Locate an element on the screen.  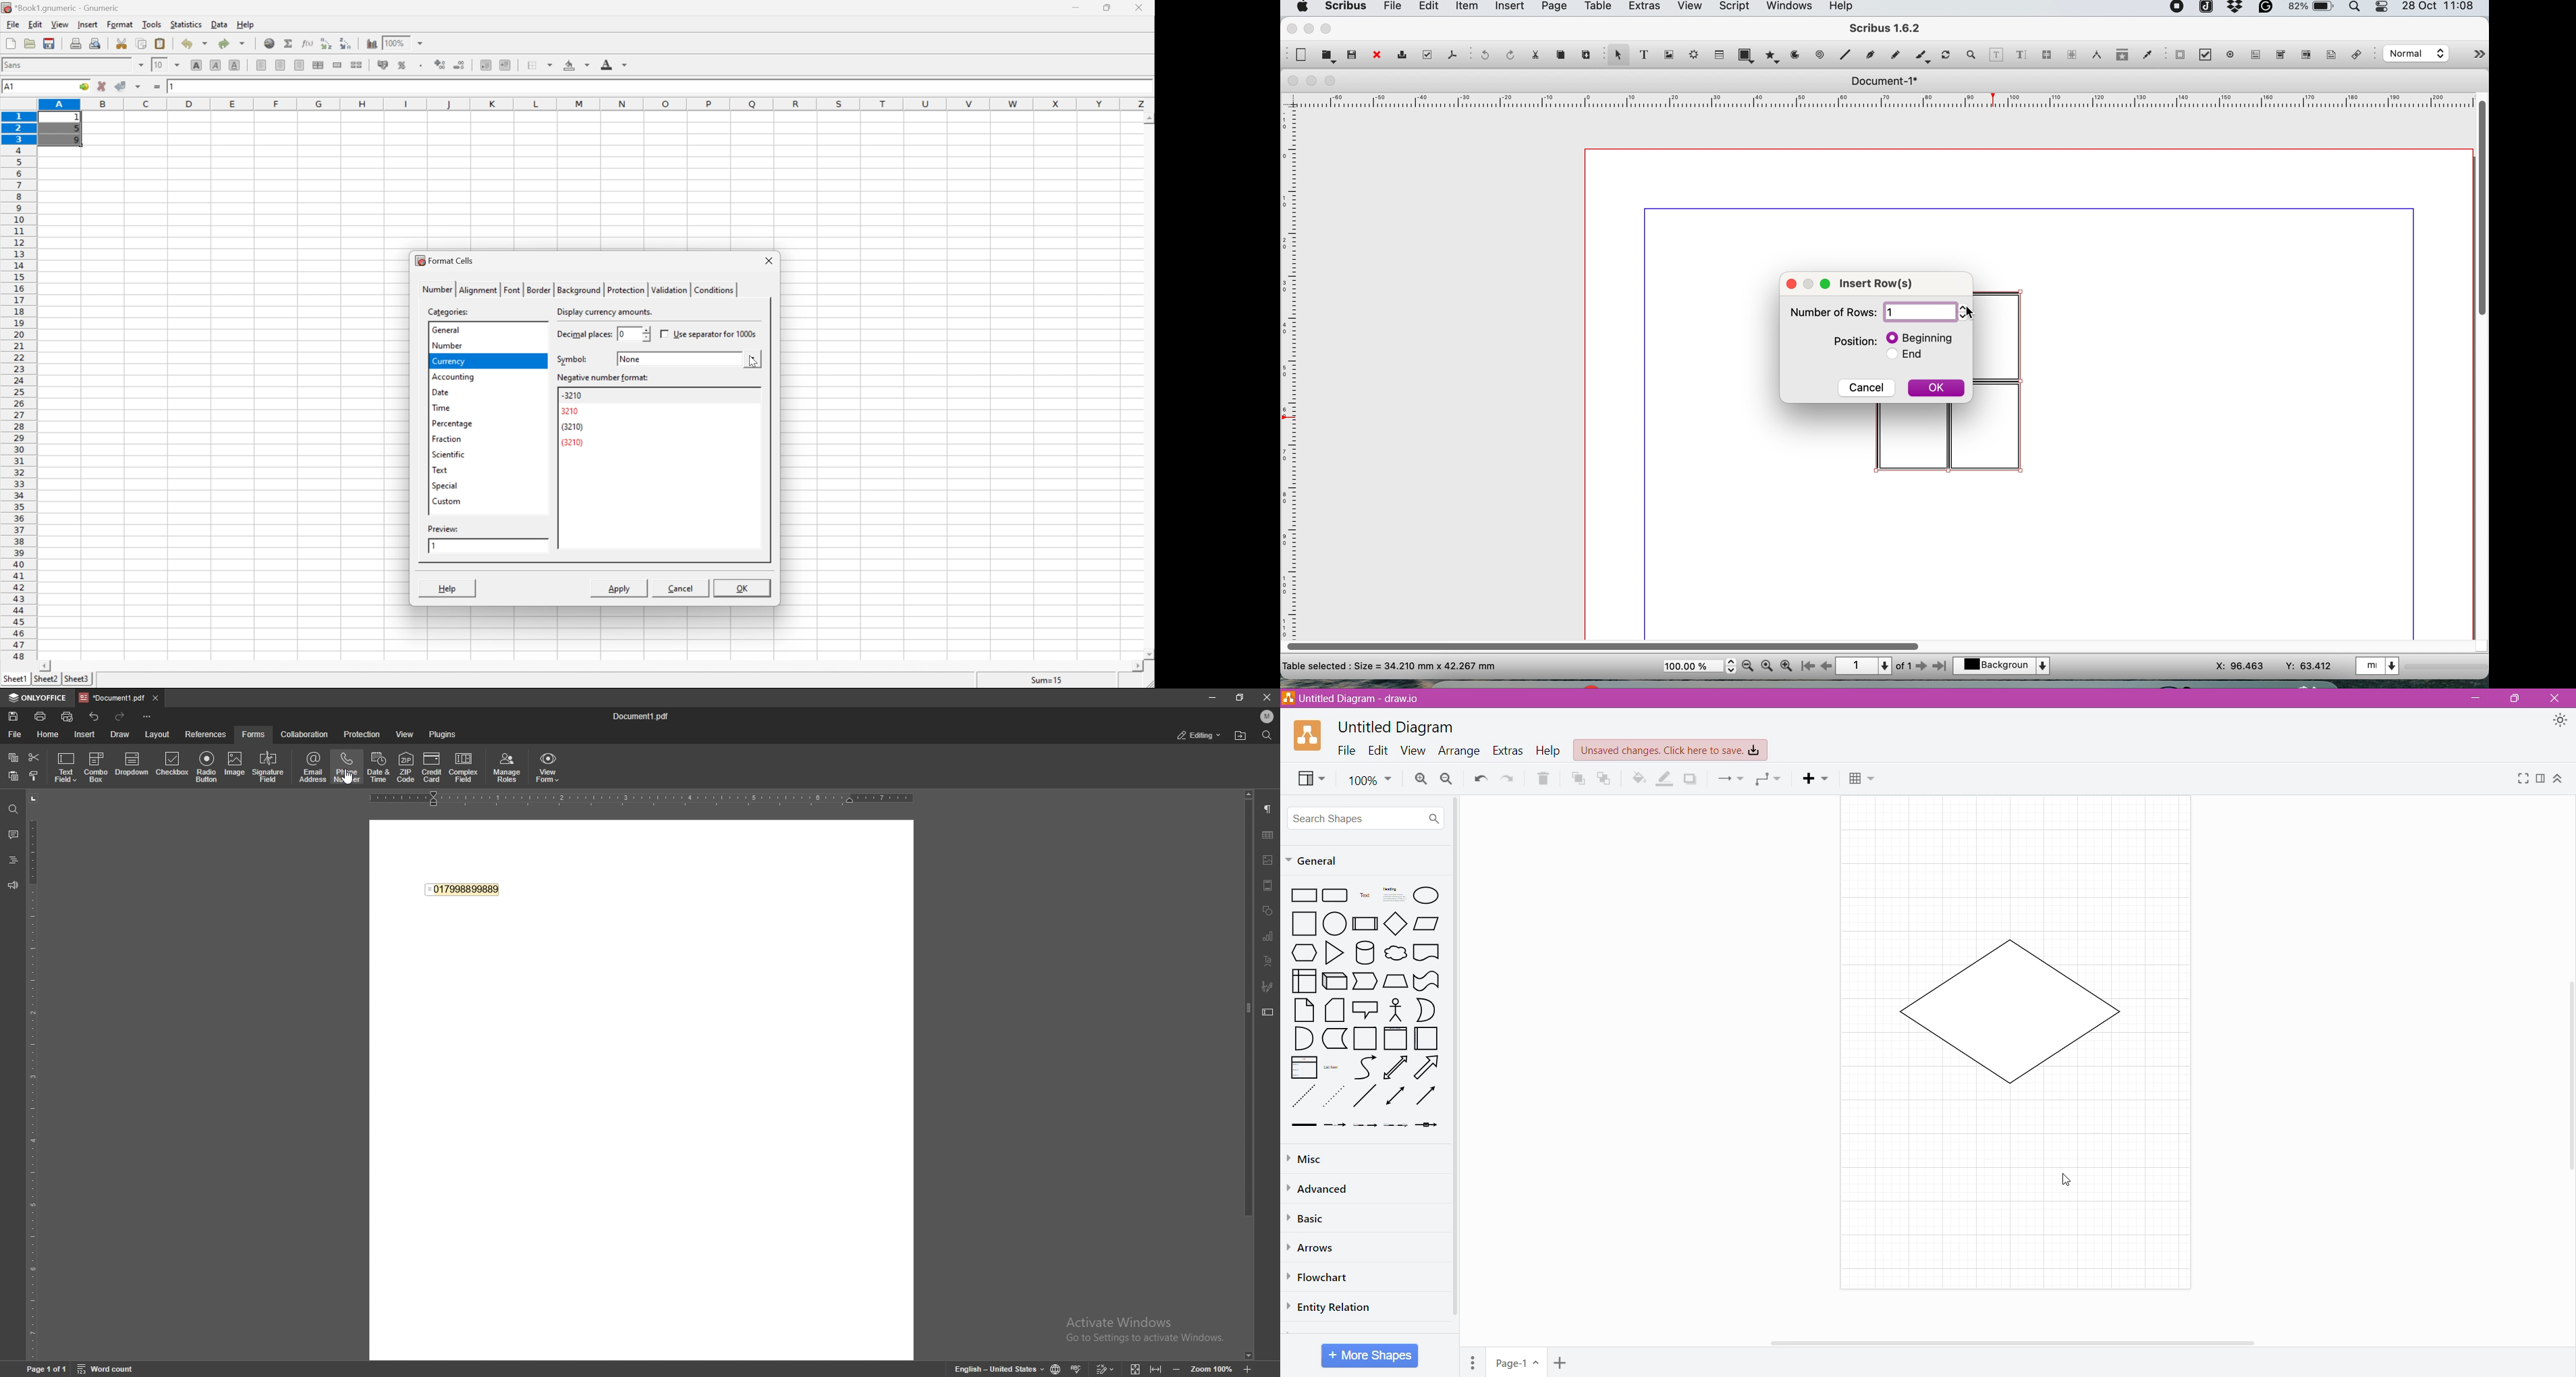
format selection as accounting is located at coordinates (383, 65).